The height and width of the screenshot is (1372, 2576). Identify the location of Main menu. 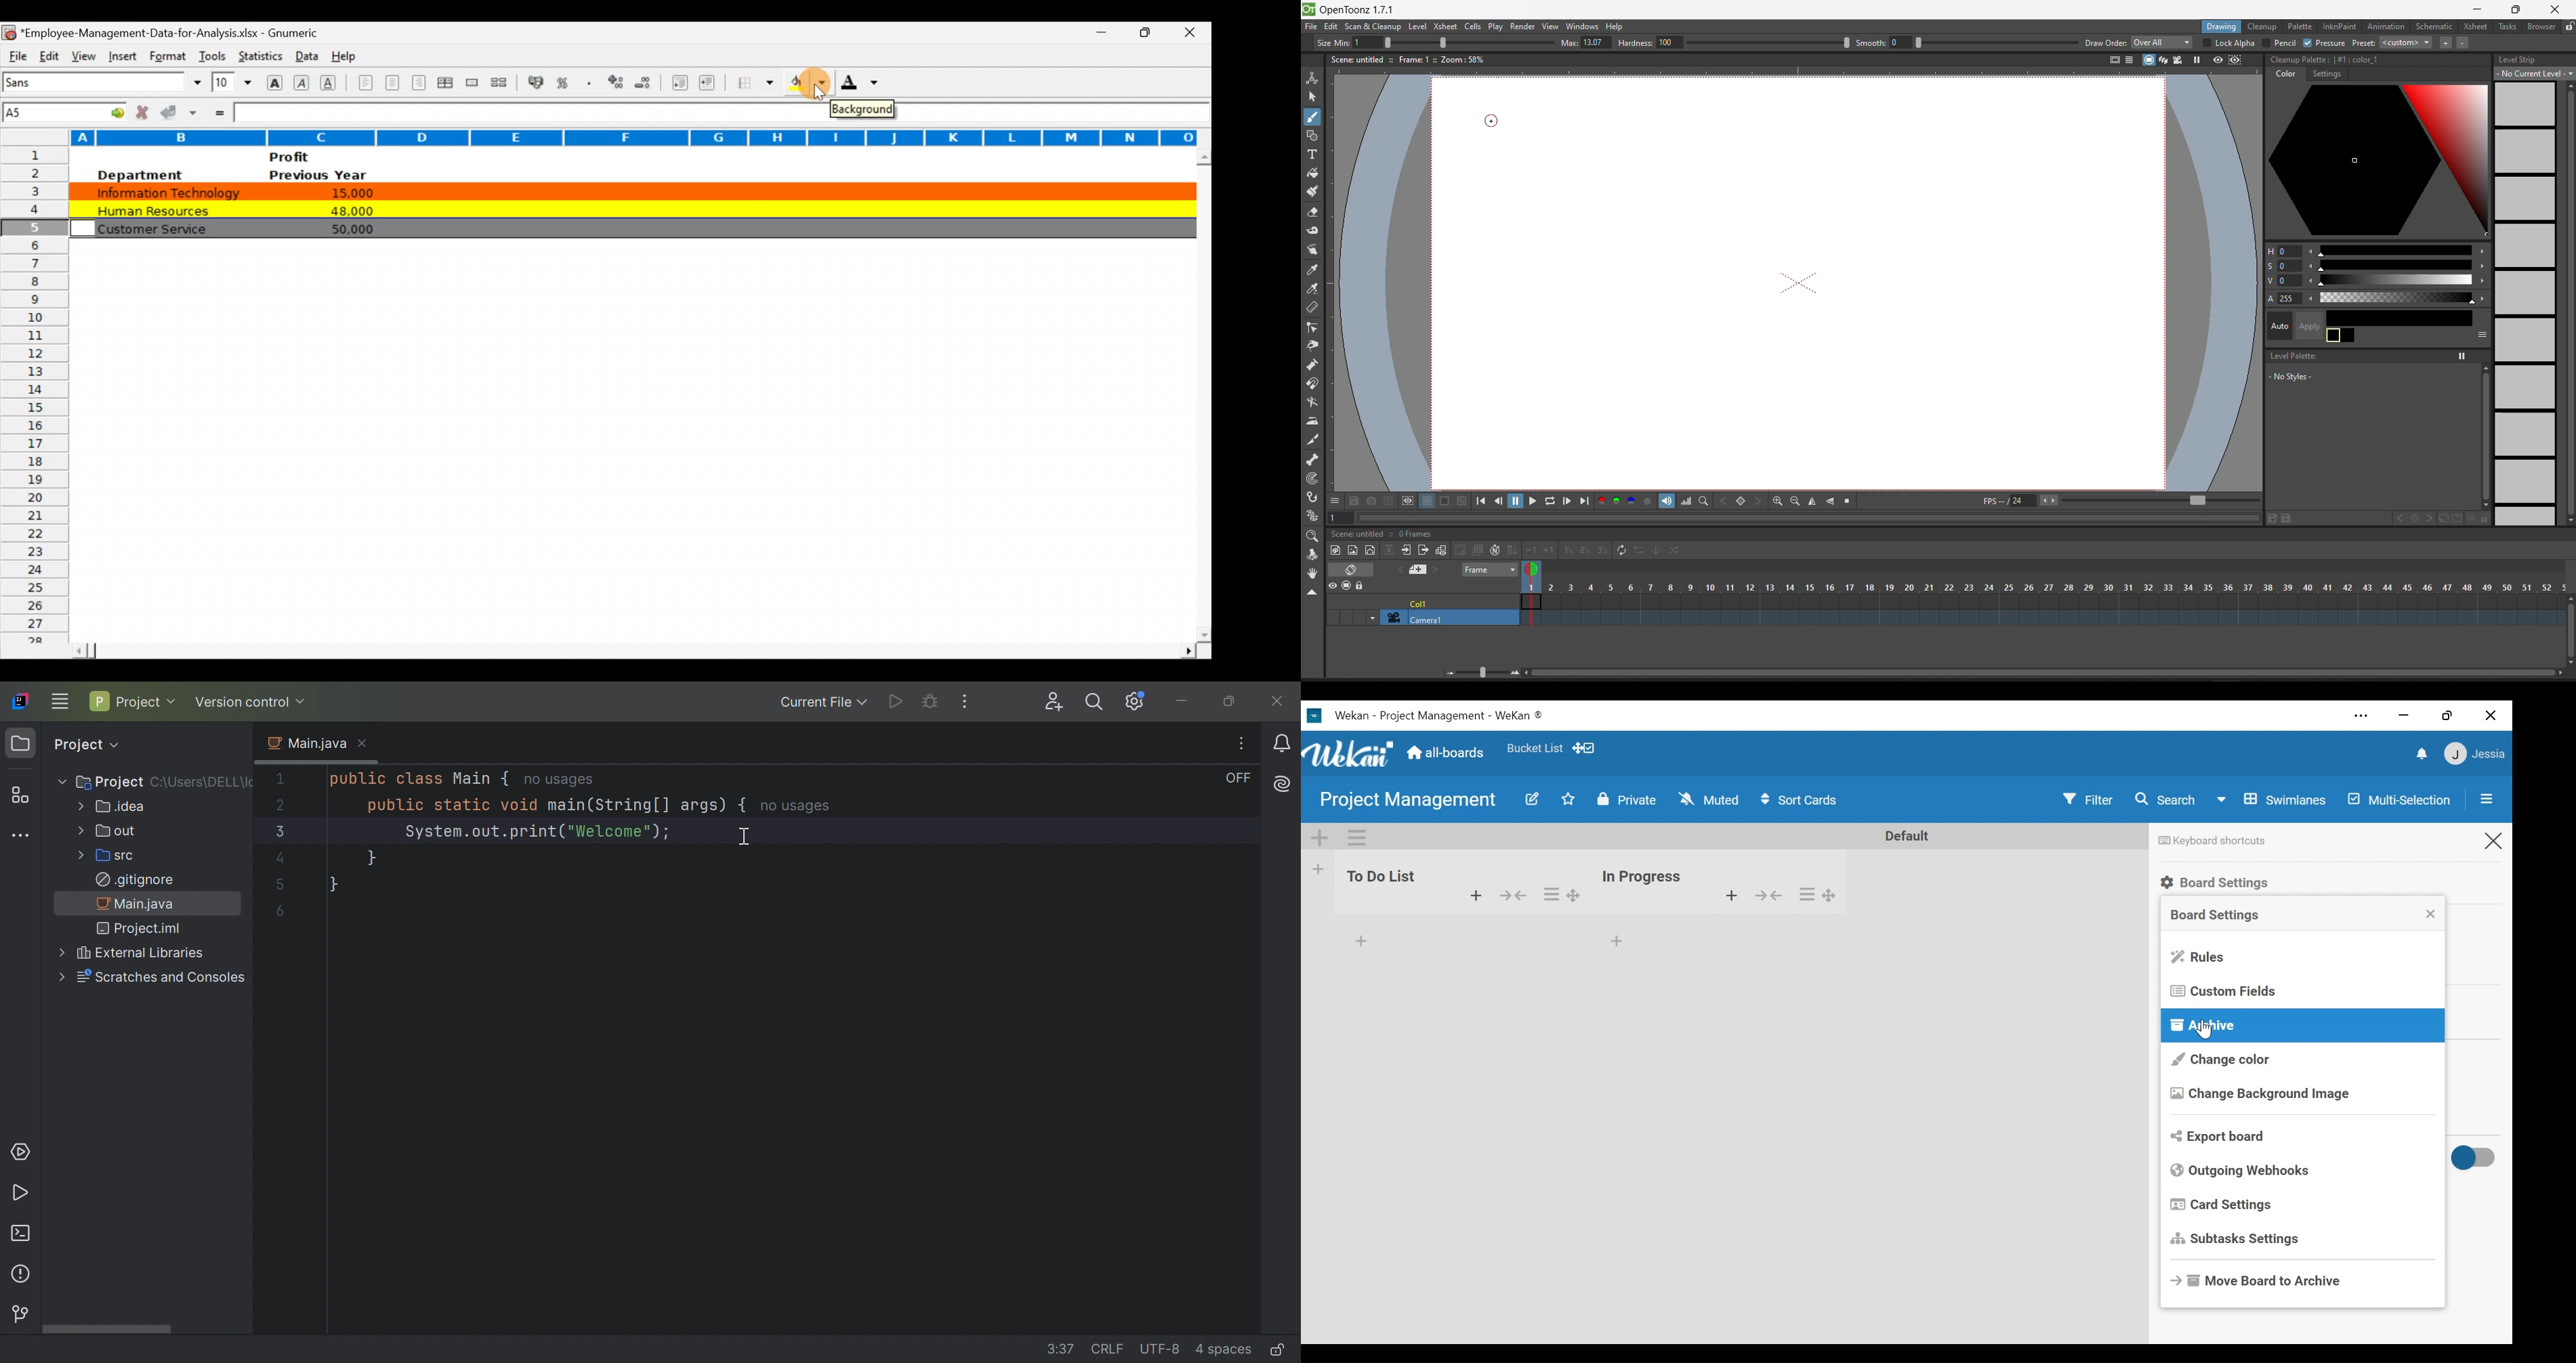
(61, 700).